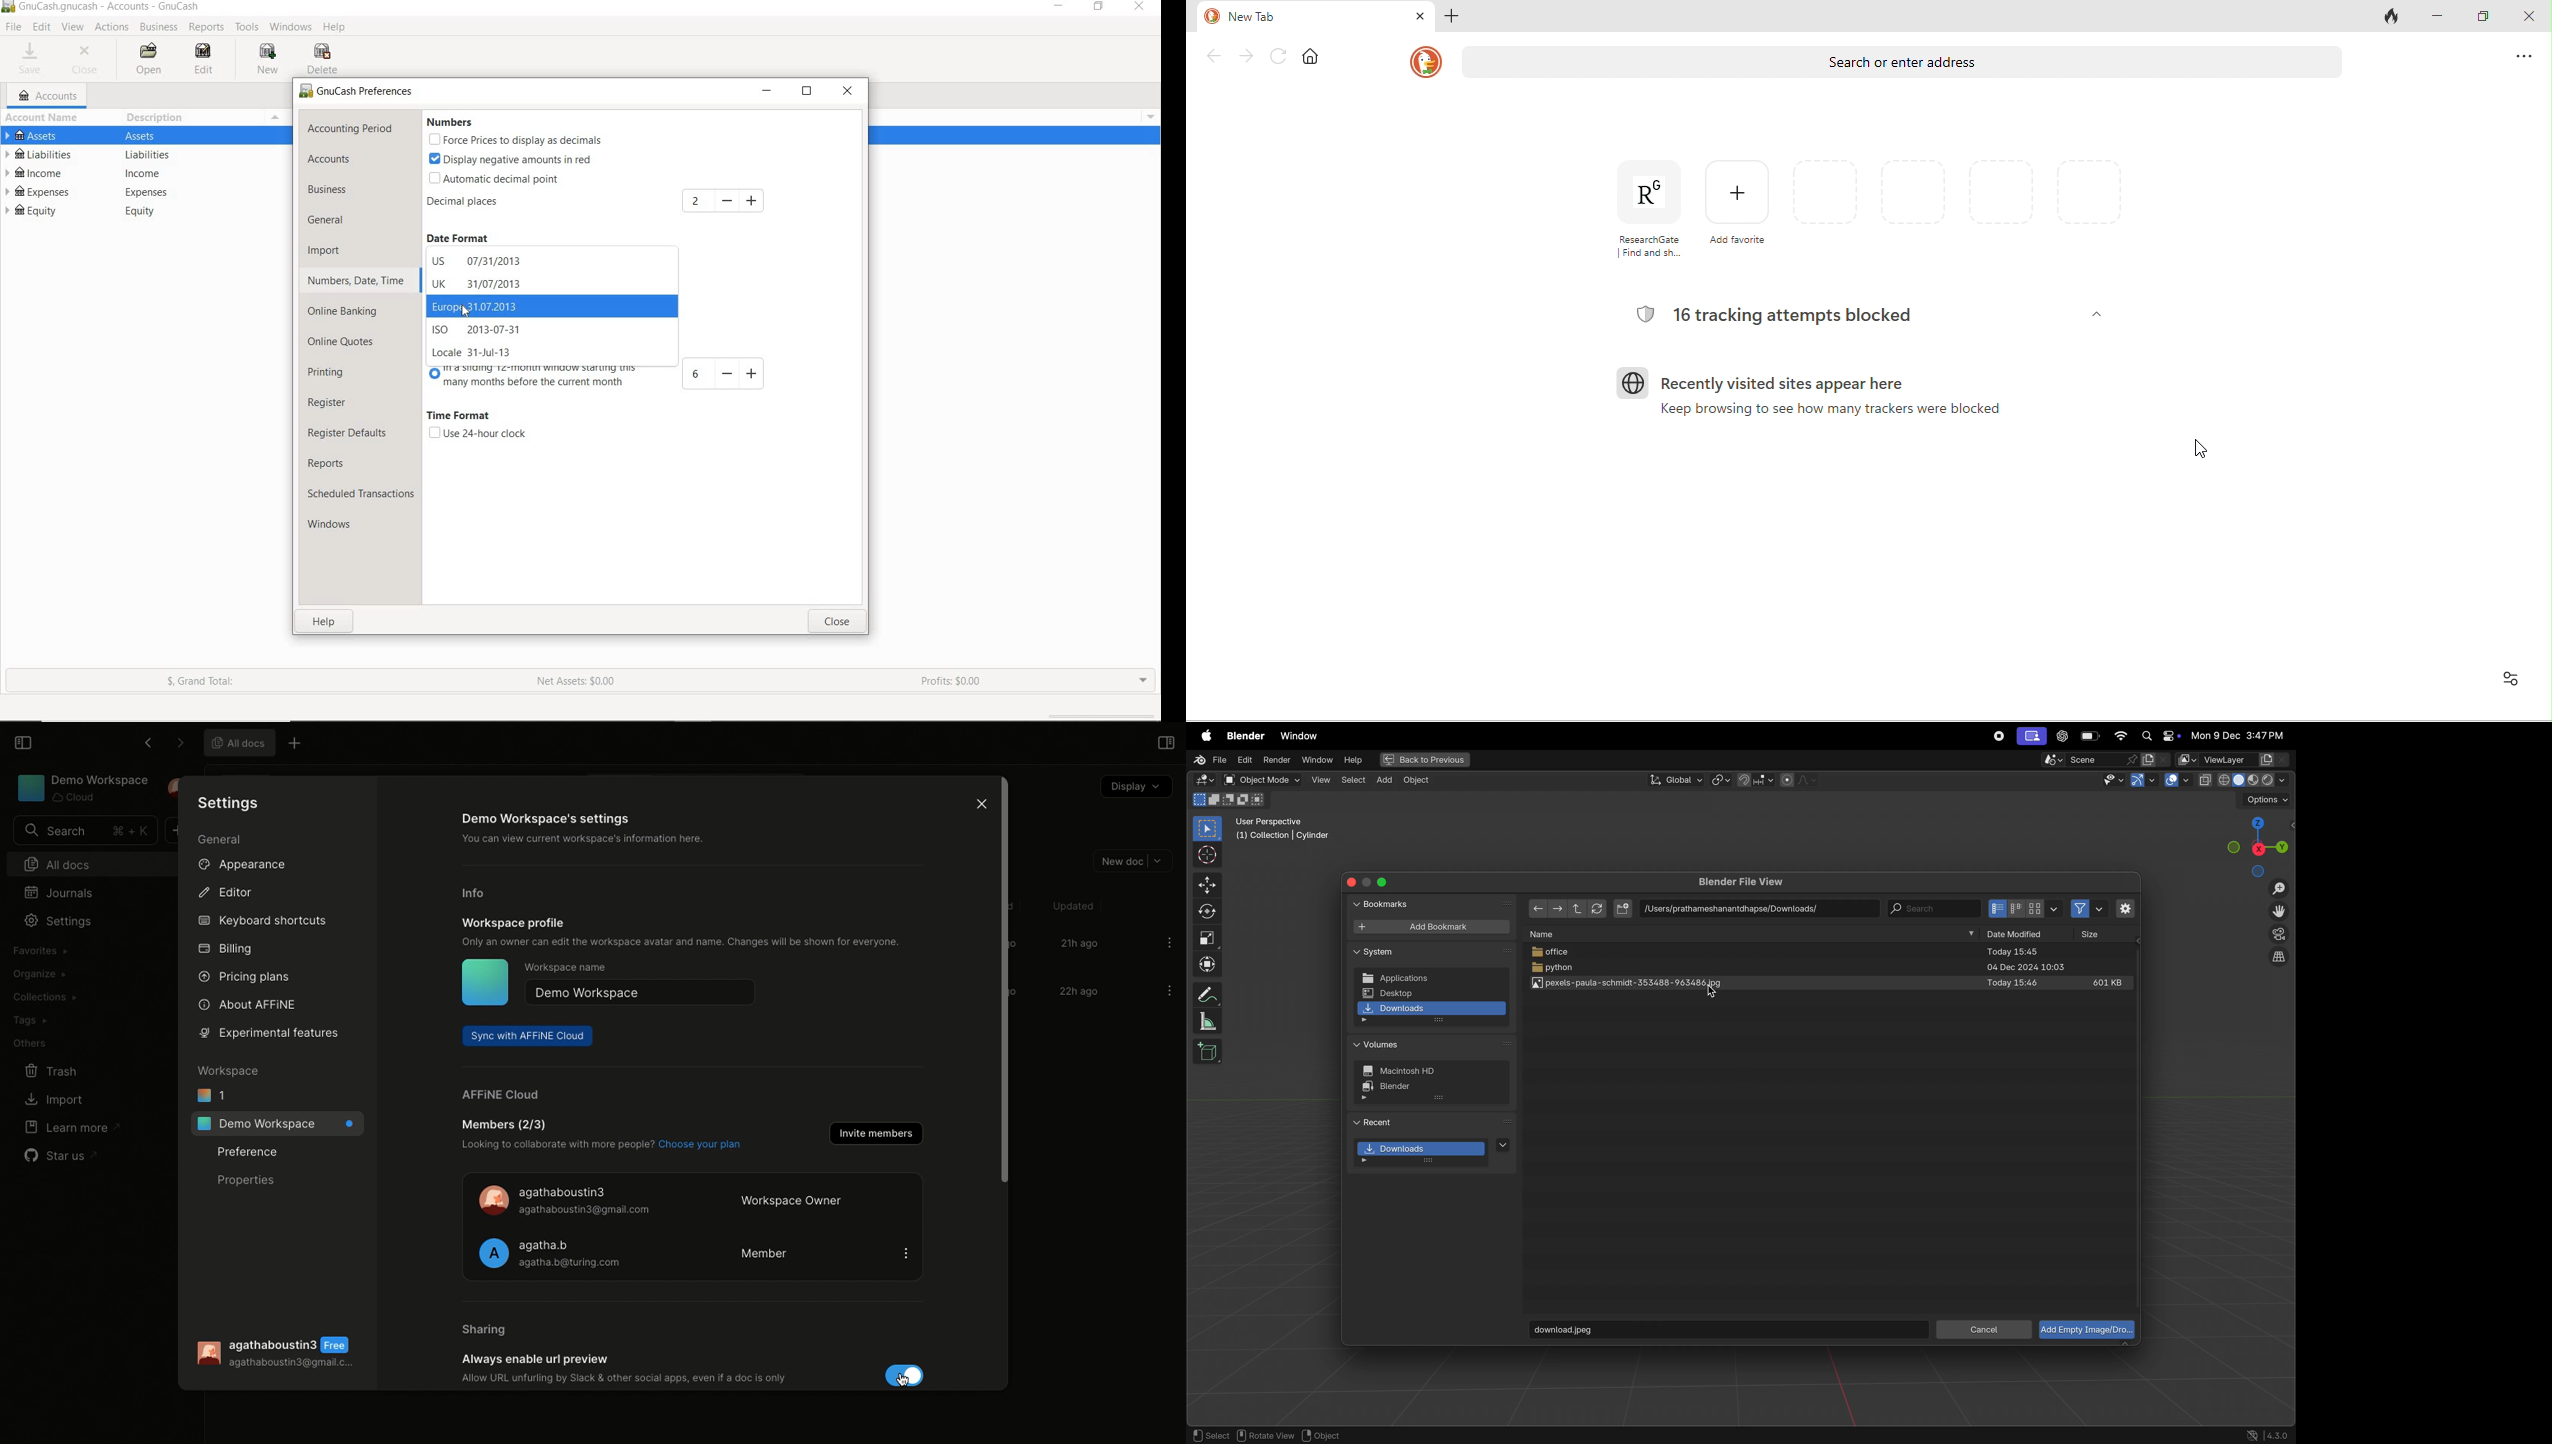 The height and width of the screenshot is (1456, 2576). I want to click on CLOSE, so click(88, 60).